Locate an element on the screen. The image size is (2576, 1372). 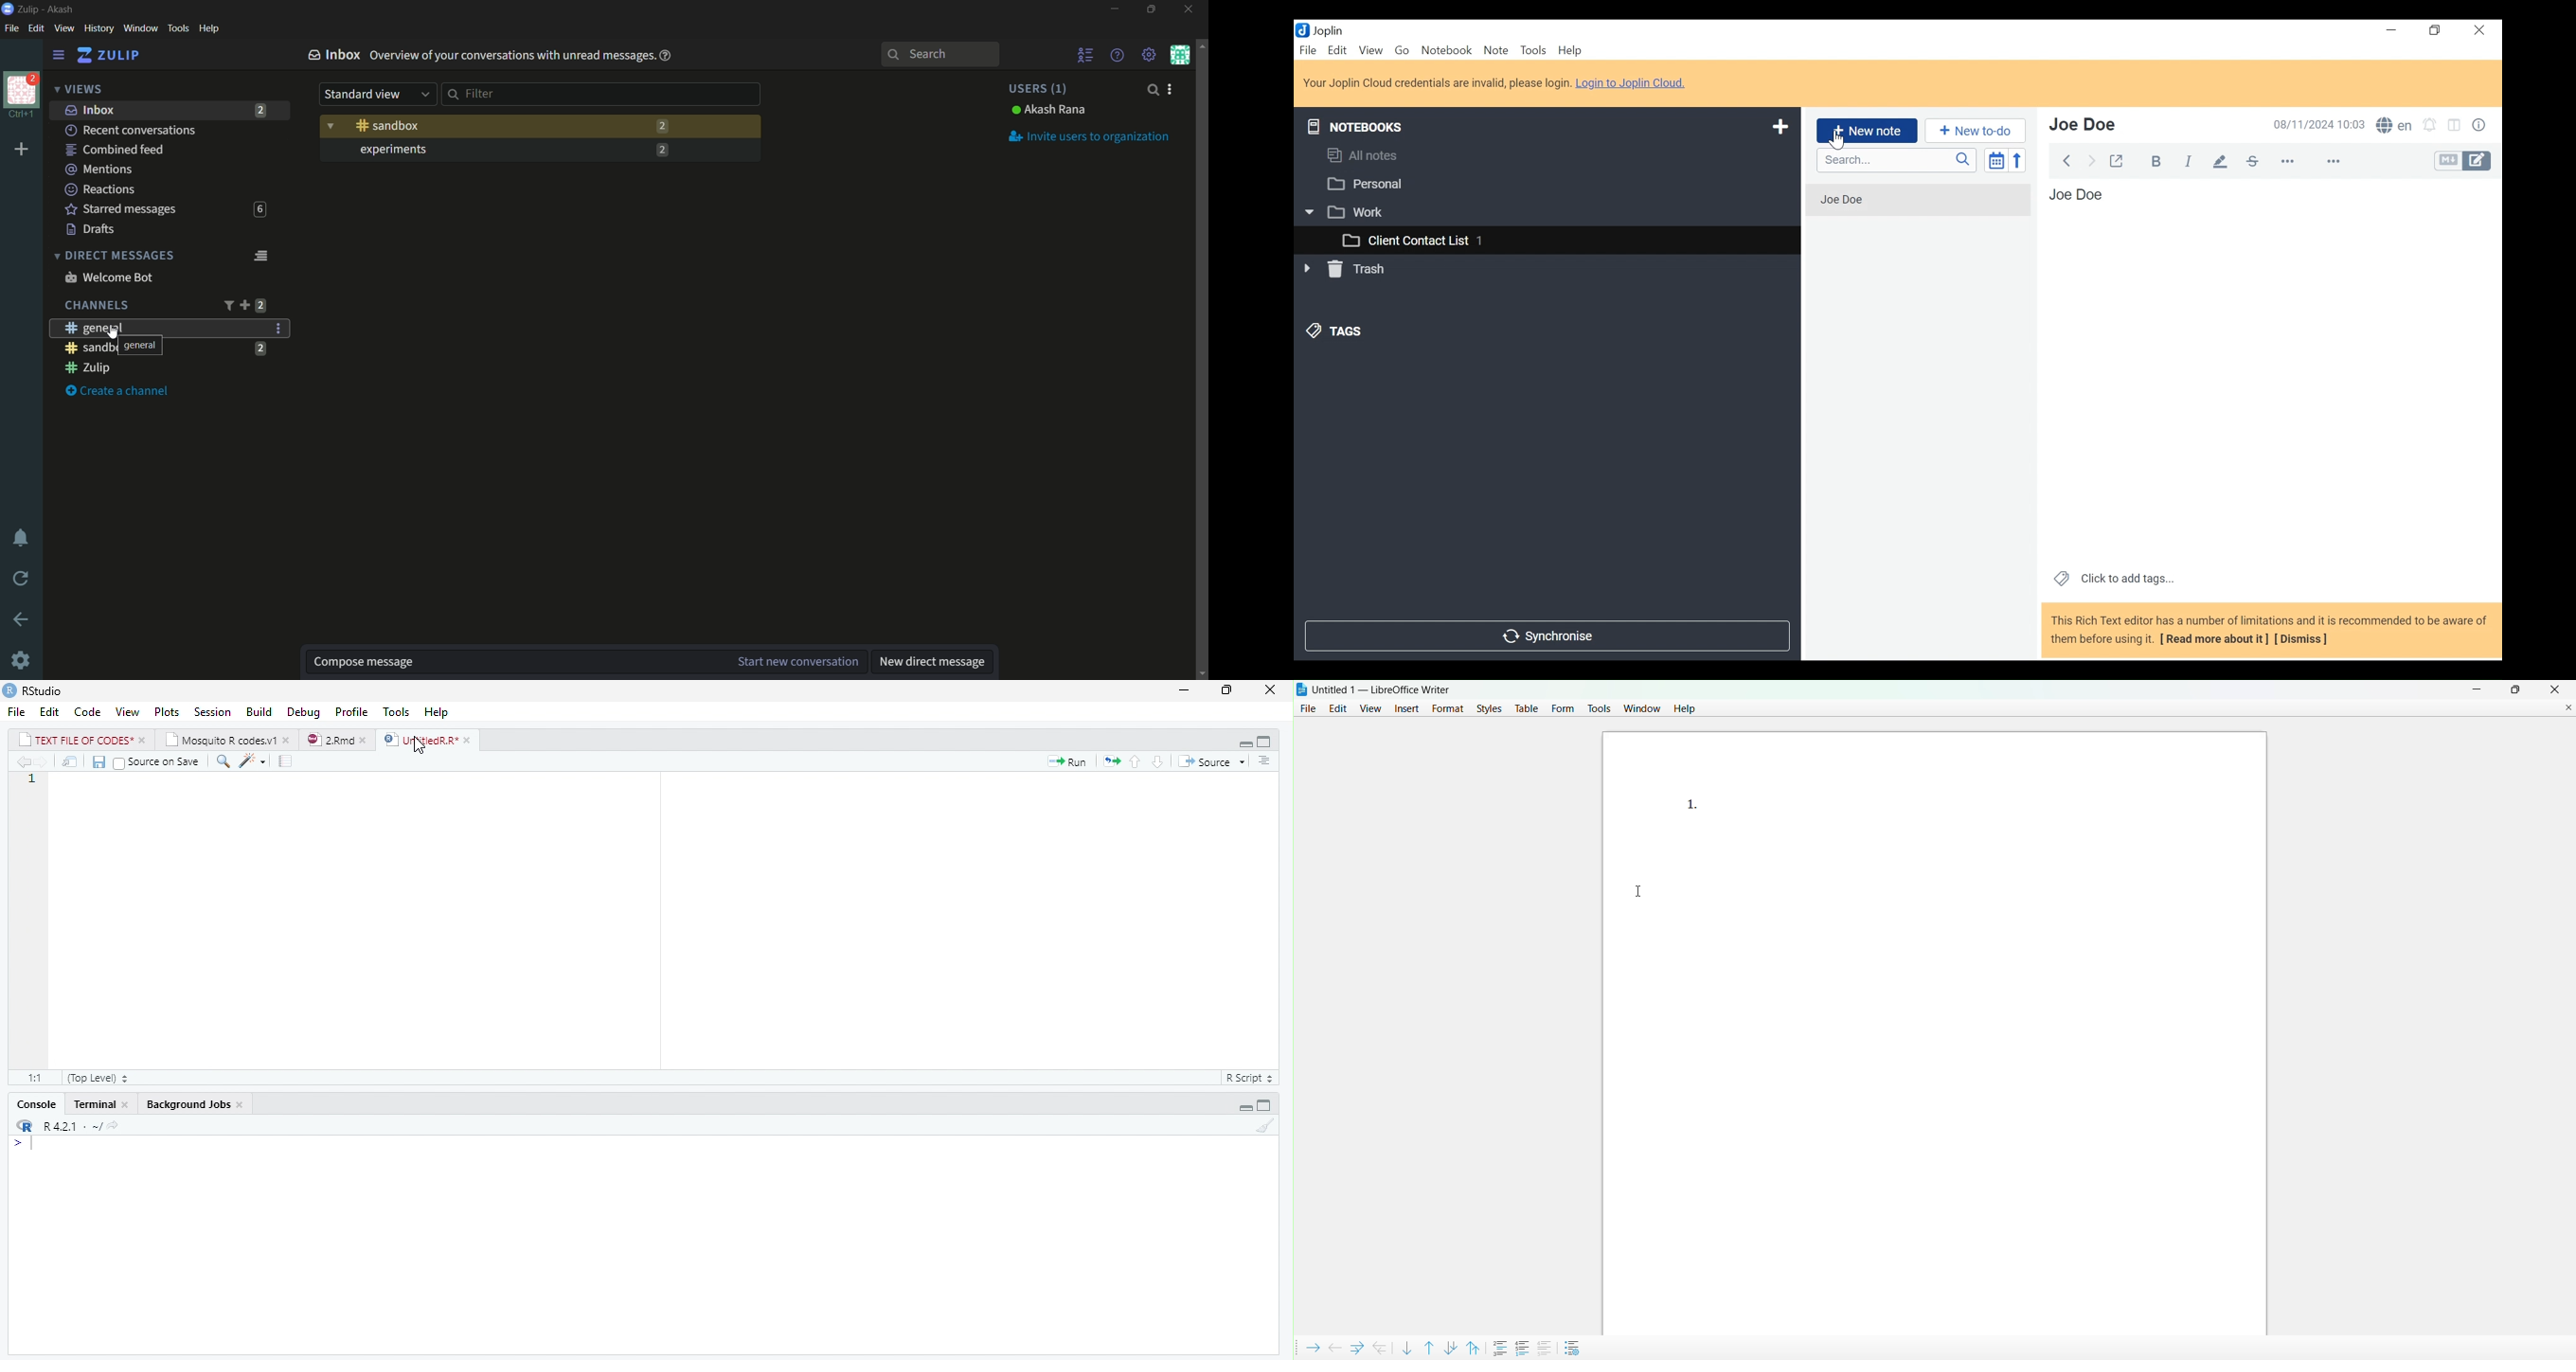
Session is located at coordinates (214, 711).